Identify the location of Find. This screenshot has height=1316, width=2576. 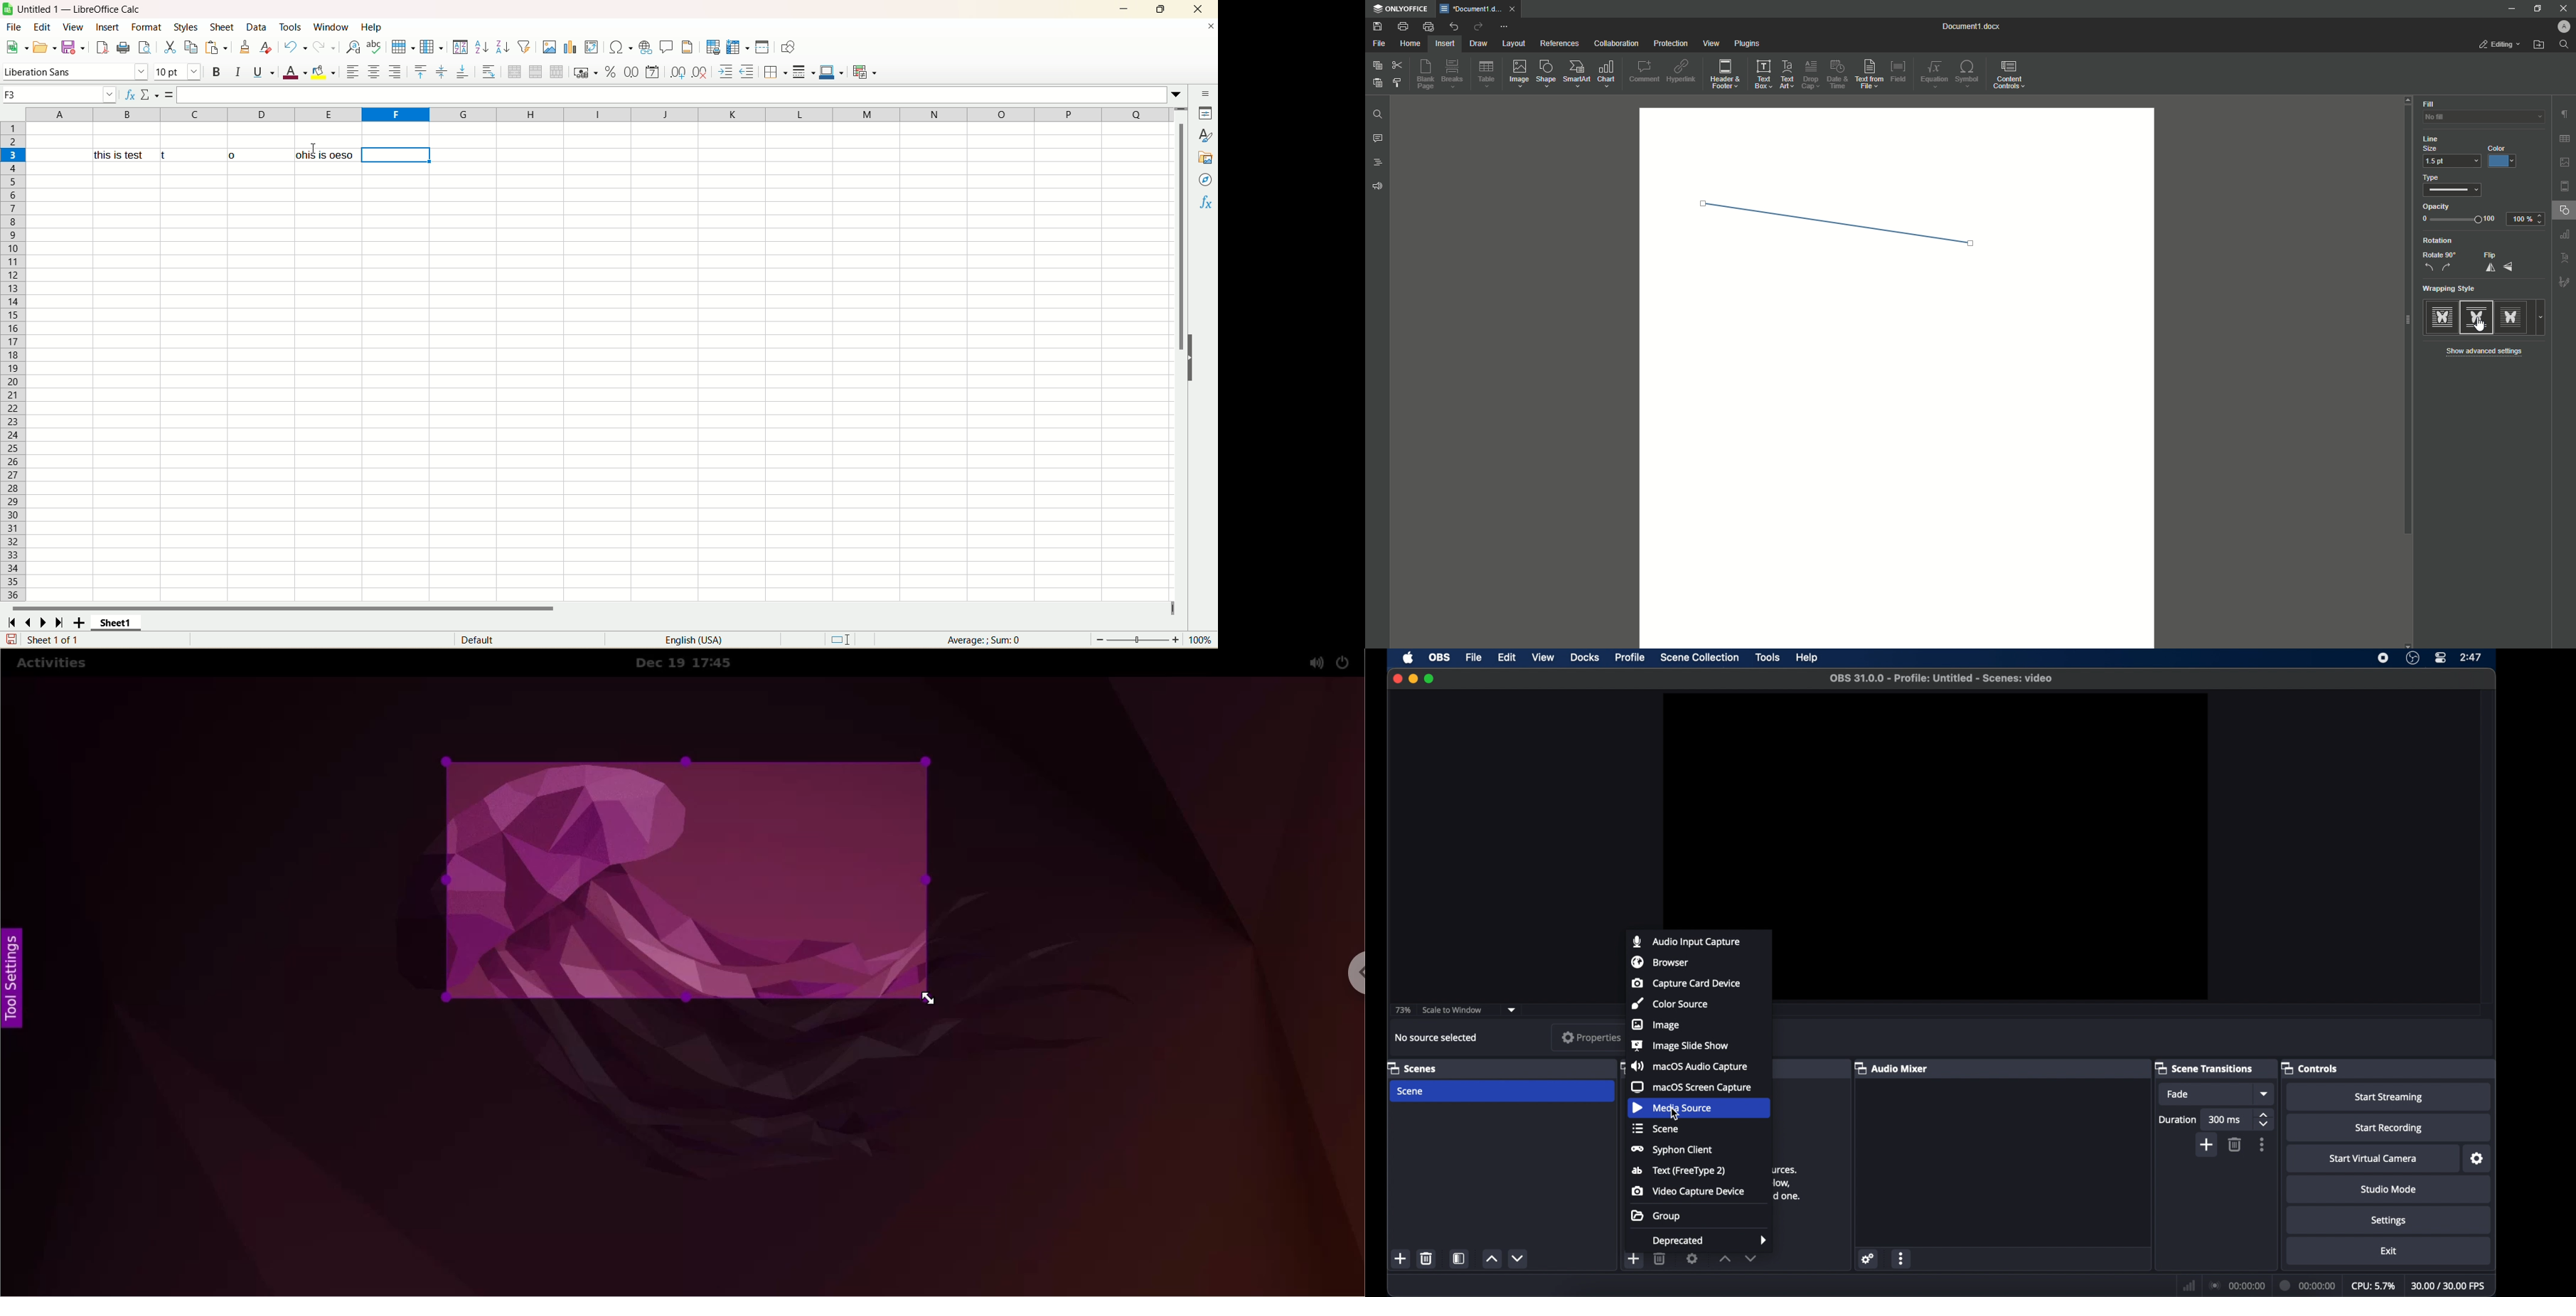
(1378, 114).